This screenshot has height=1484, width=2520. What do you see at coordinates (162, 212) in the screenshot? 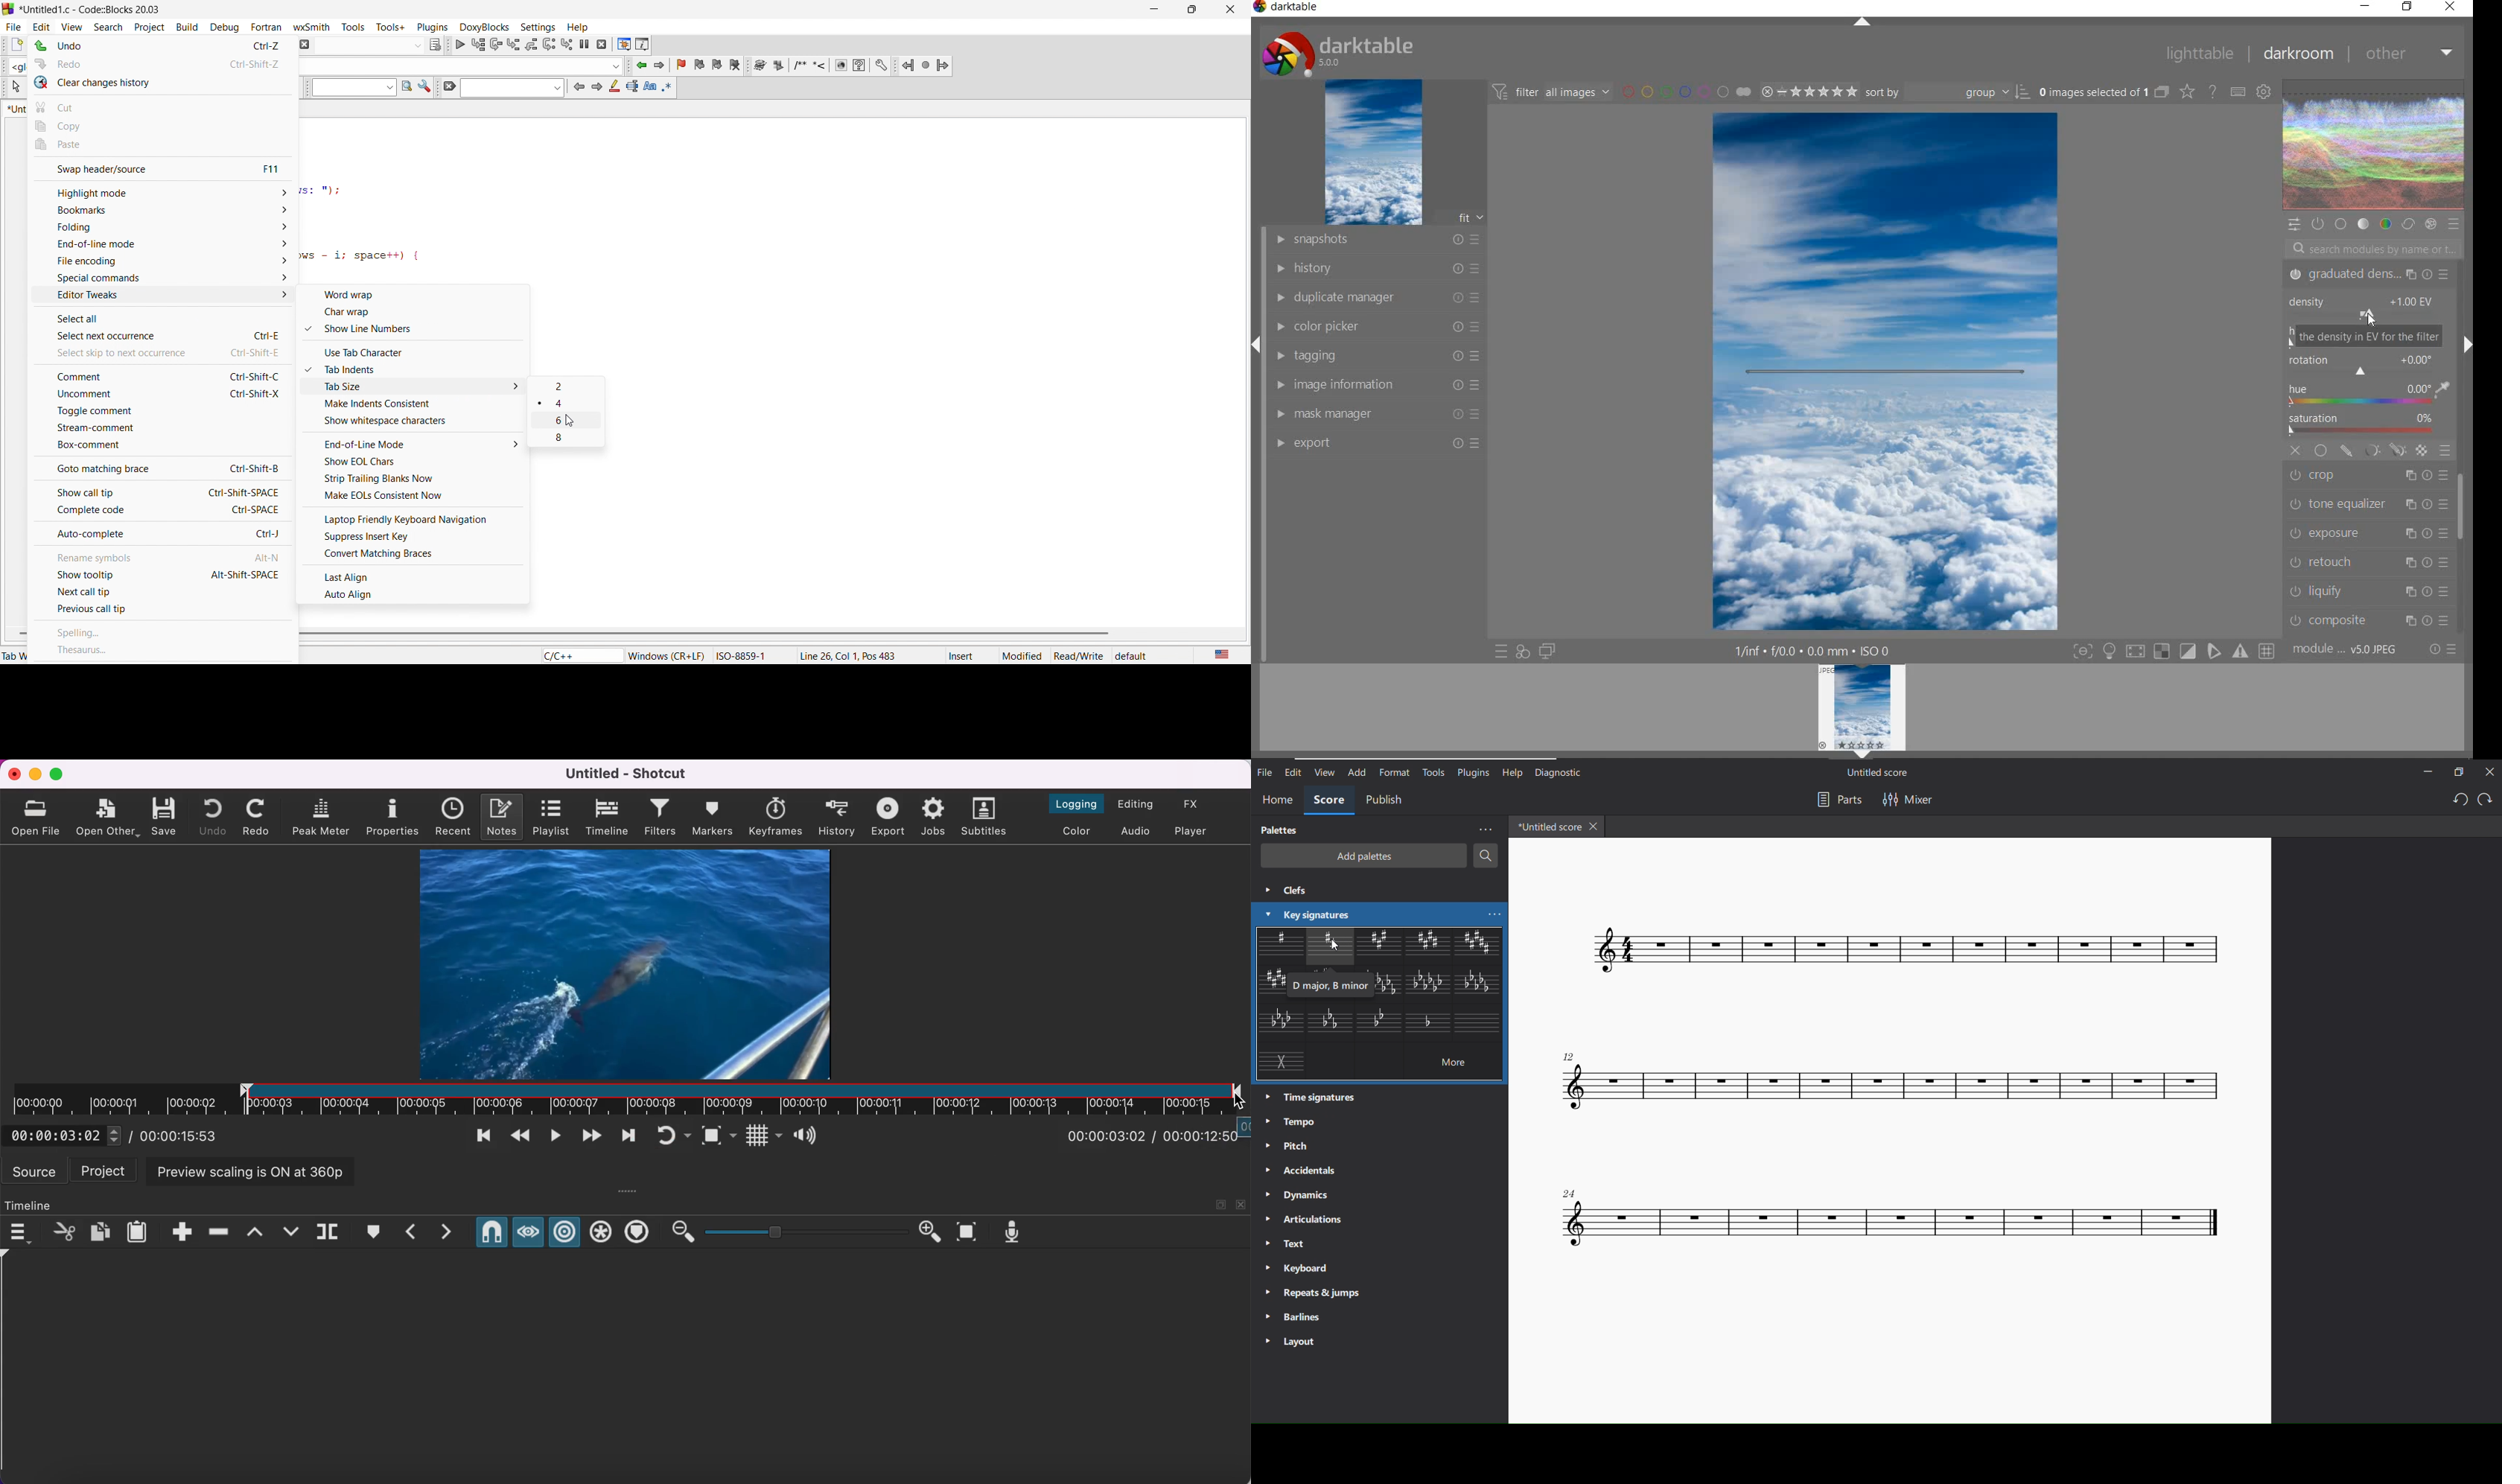
I see `bookmarks` at bounding box center [162, 212].